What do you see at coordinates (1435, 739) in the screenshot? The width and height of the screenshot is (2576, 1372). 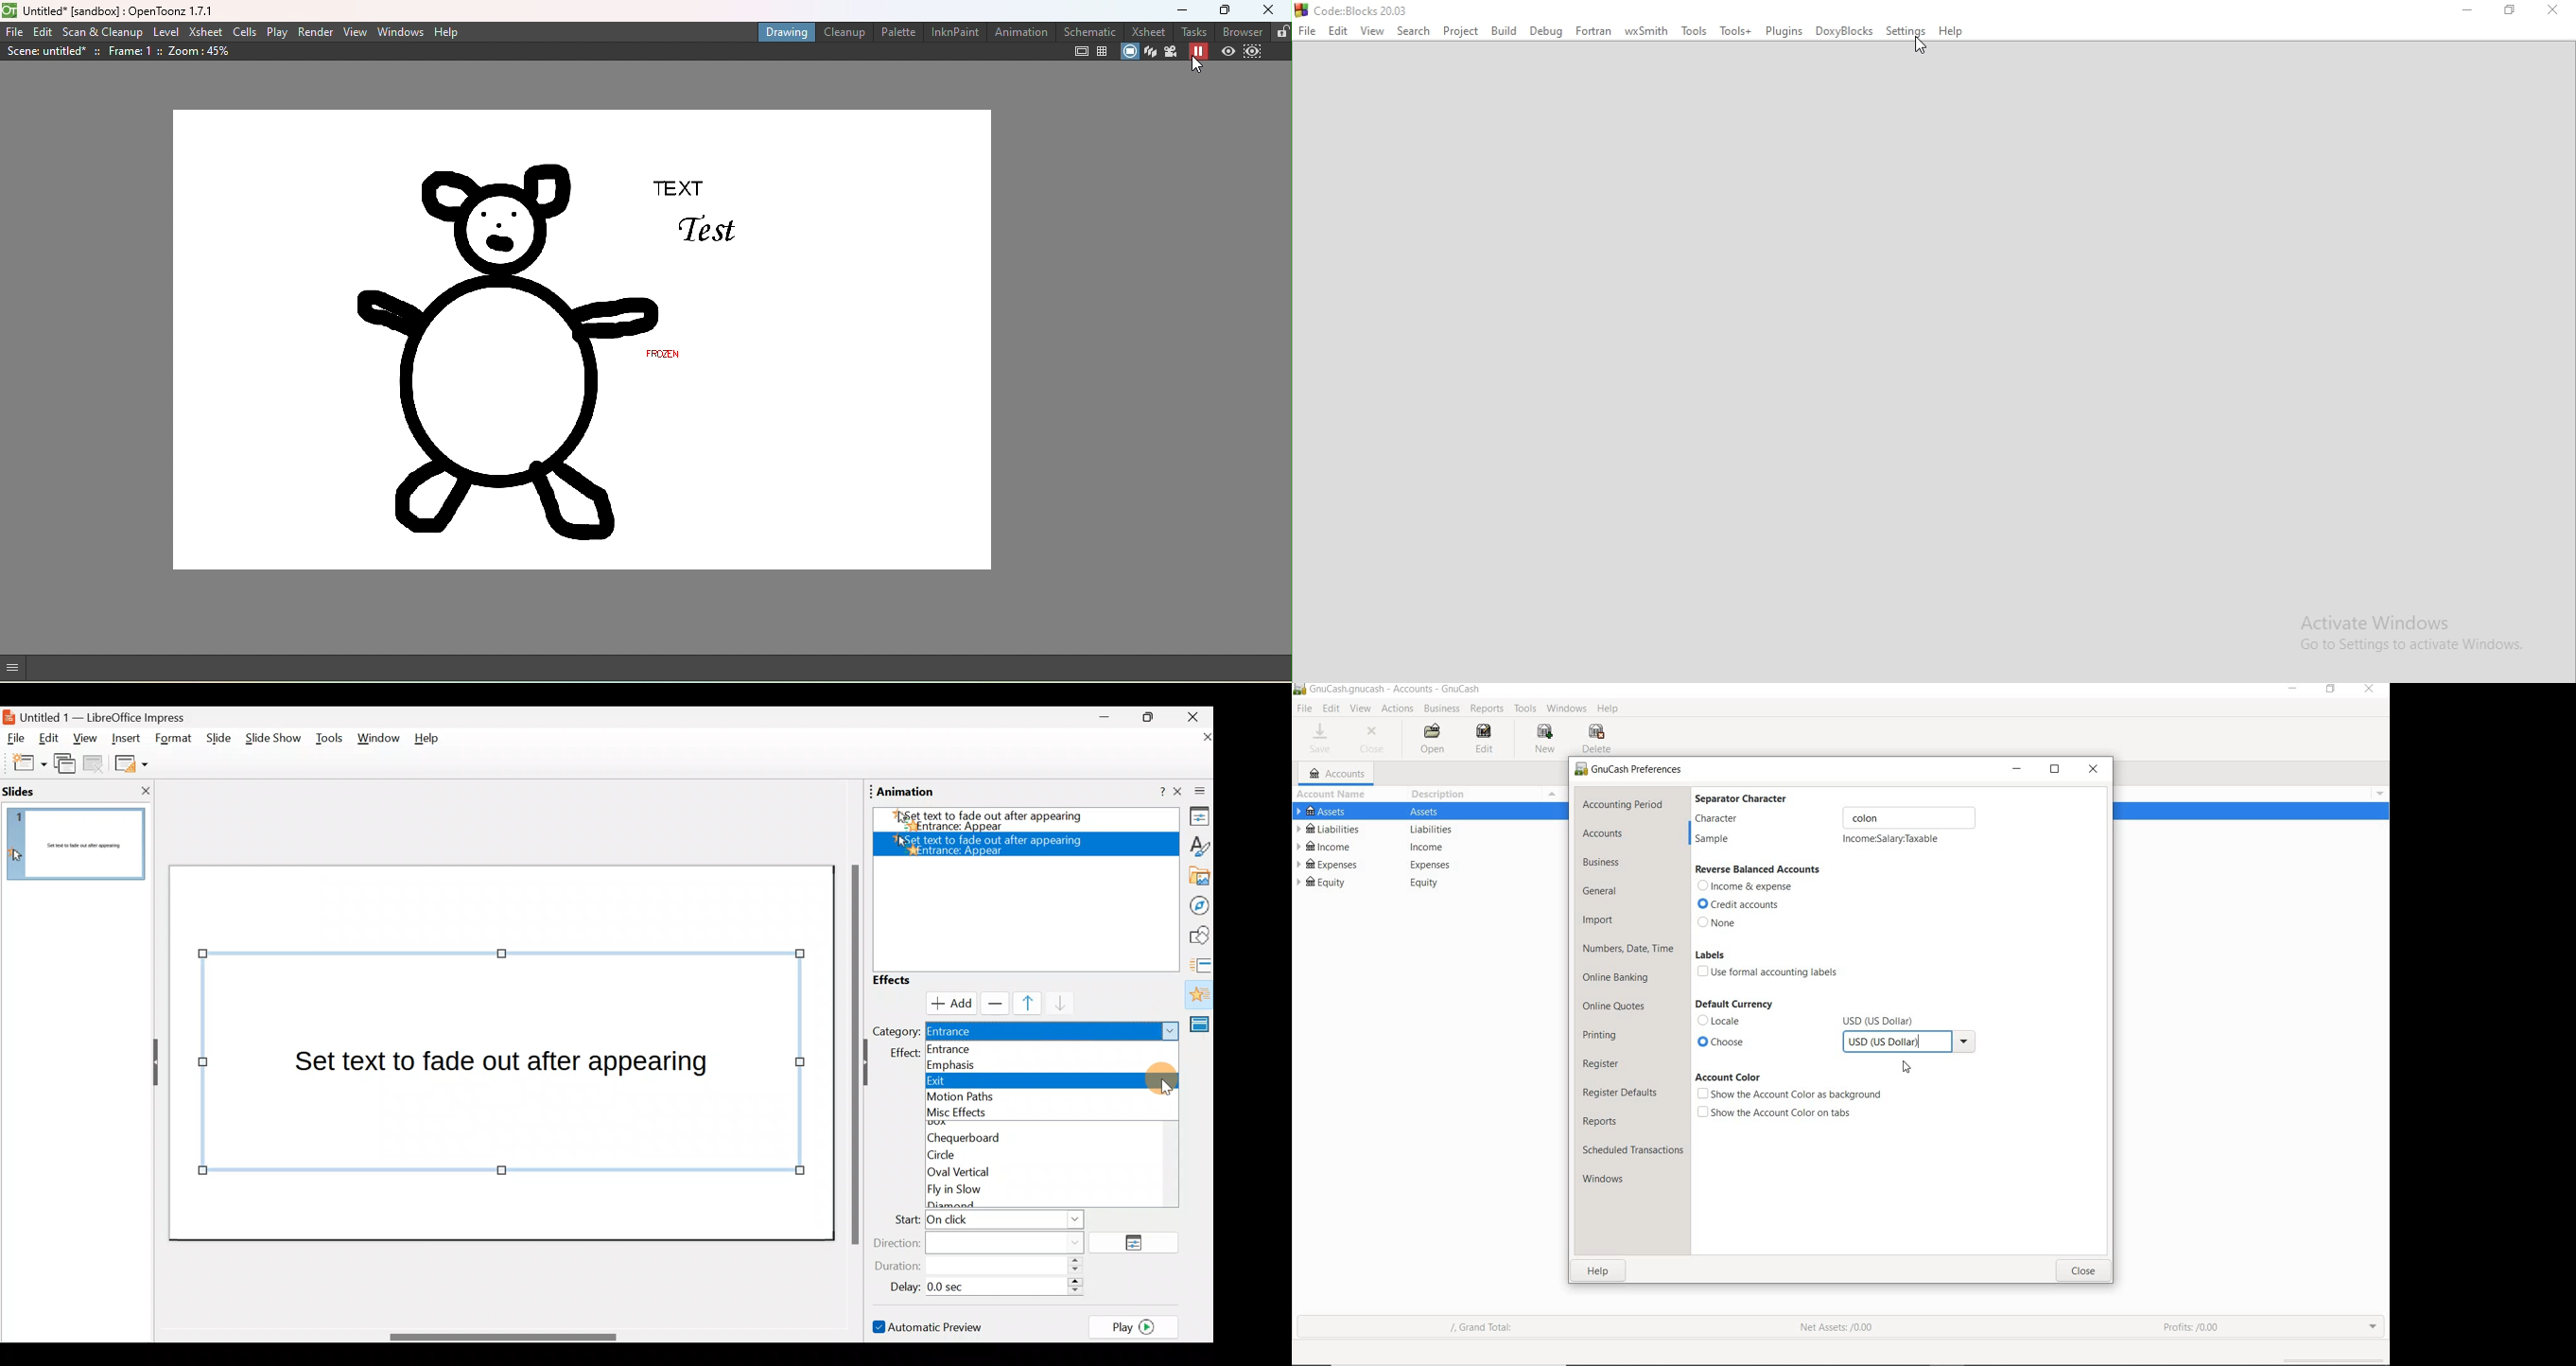 I see `OPEN` at bounding box center [1435, 739].